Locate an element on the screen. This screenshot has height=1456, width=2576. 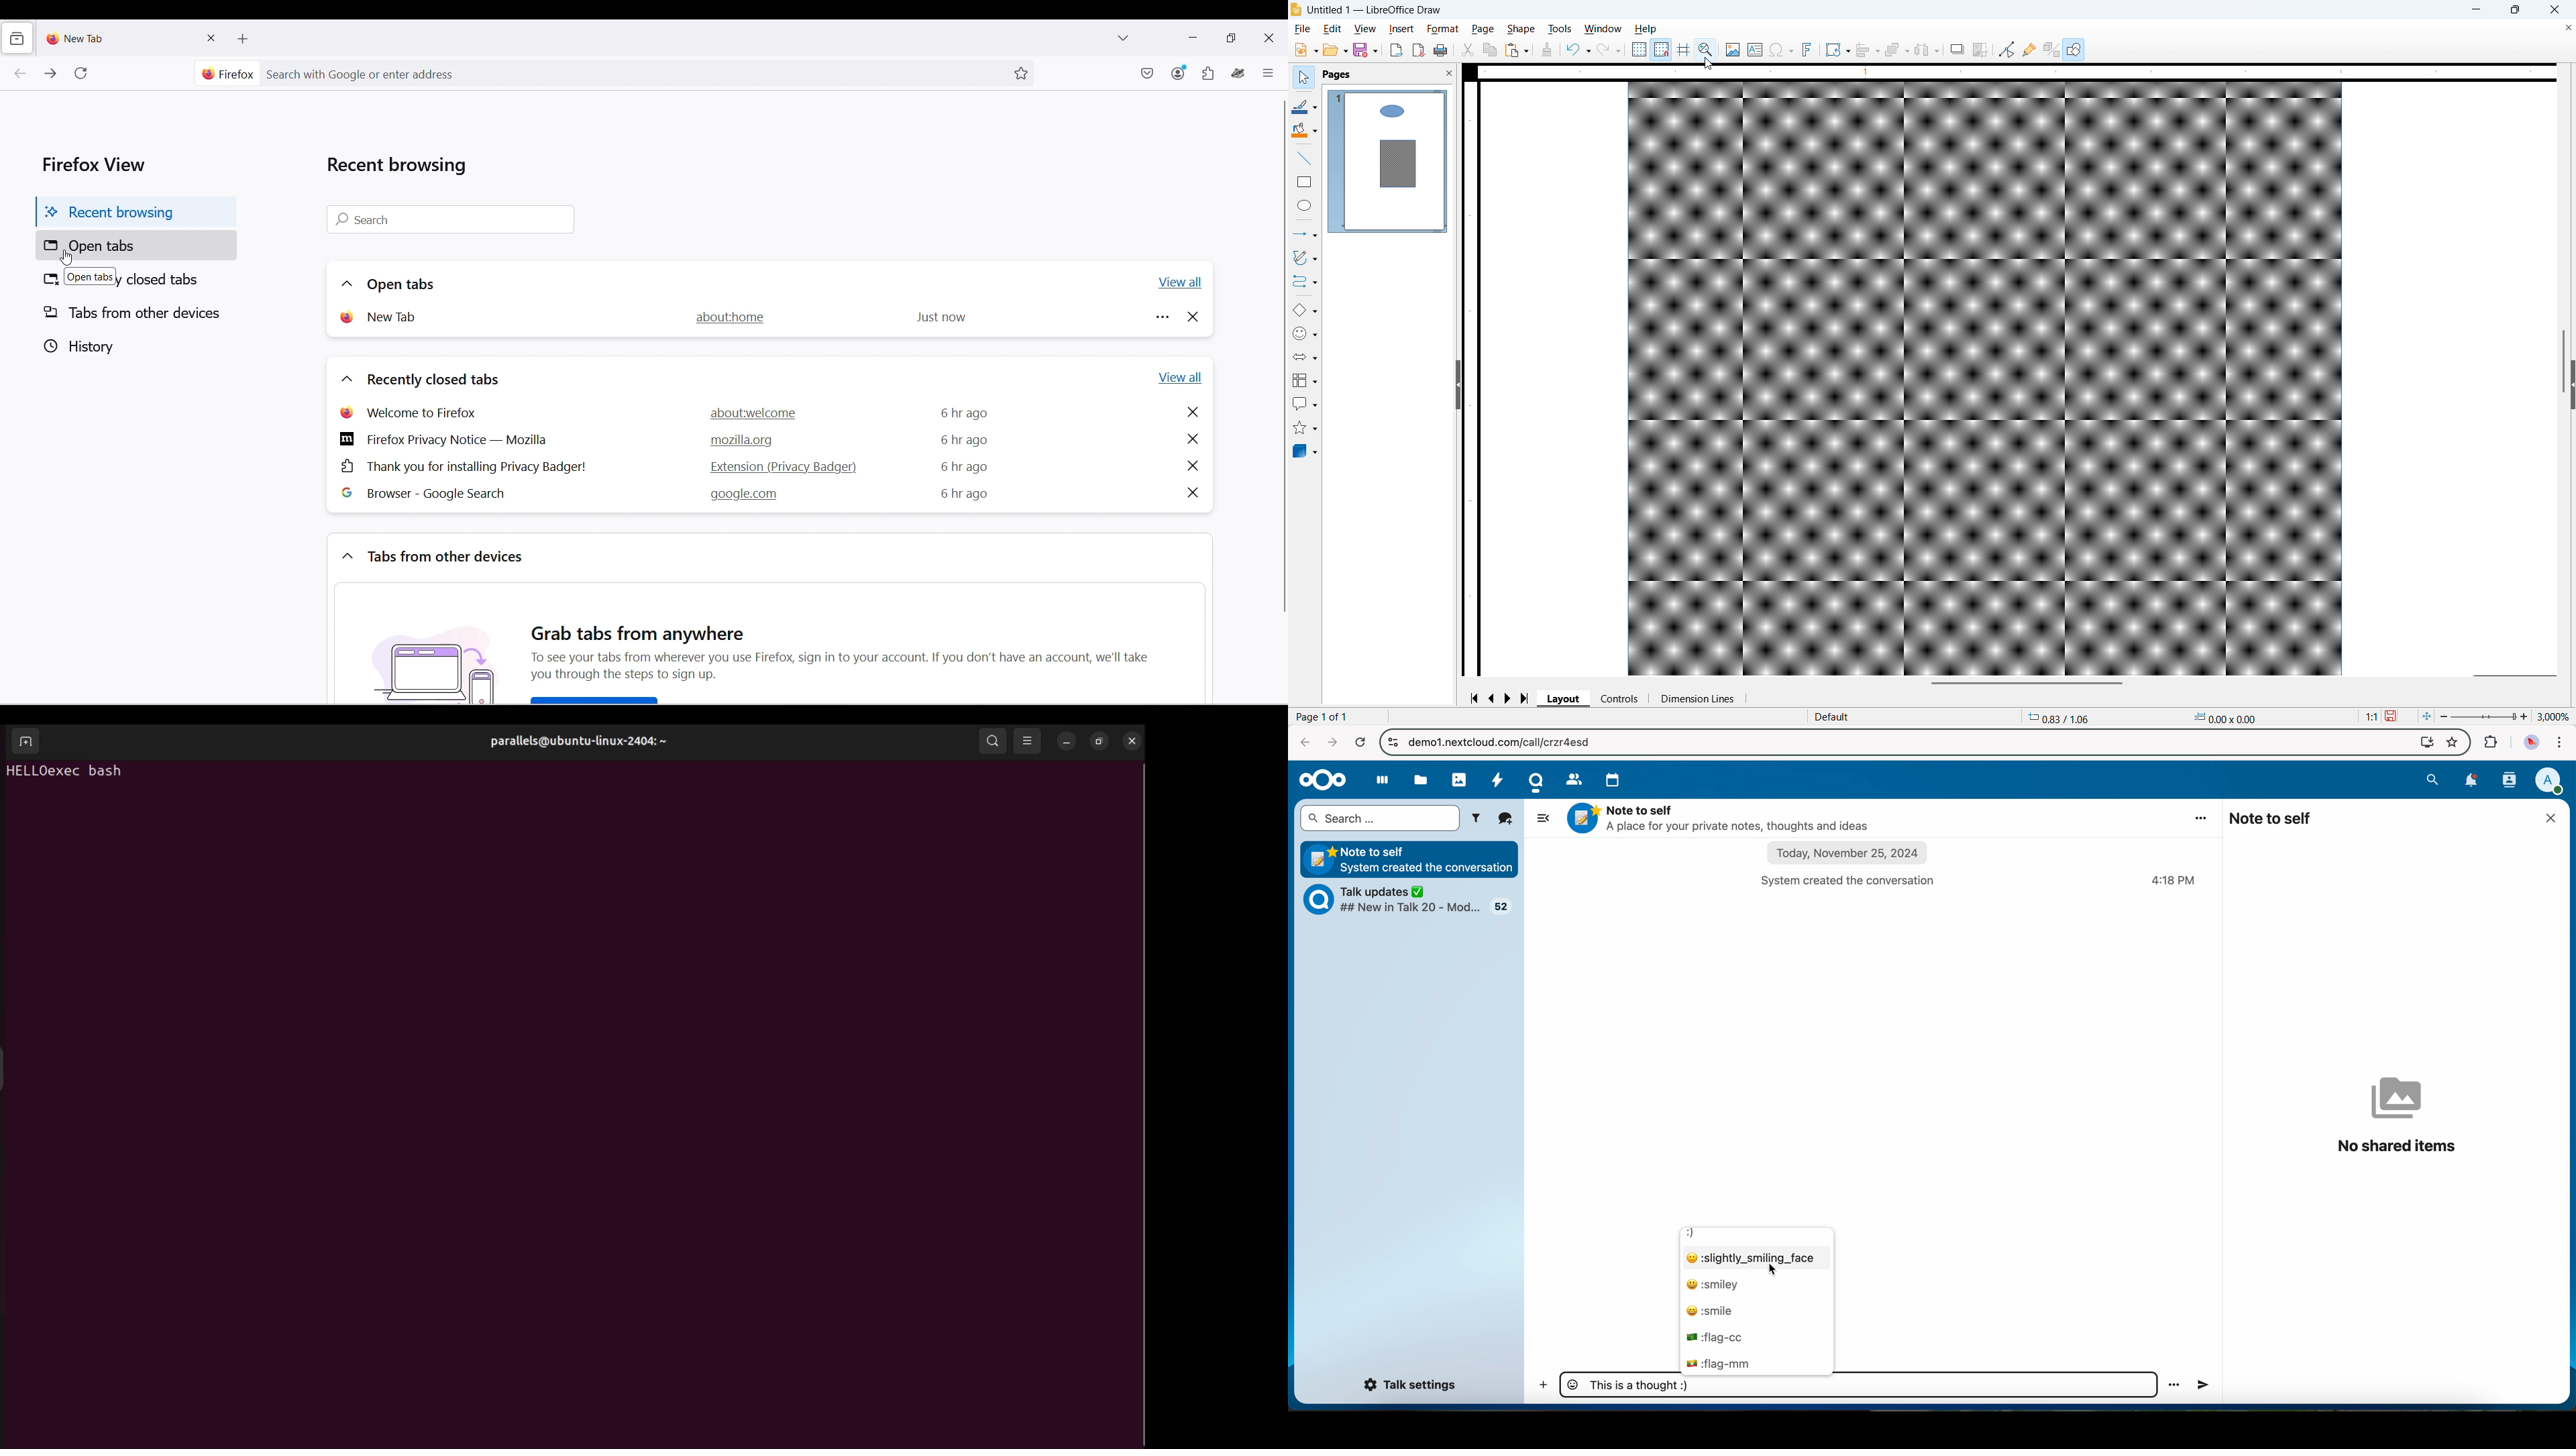
Transformations  is located at coordinates (1837, 50).